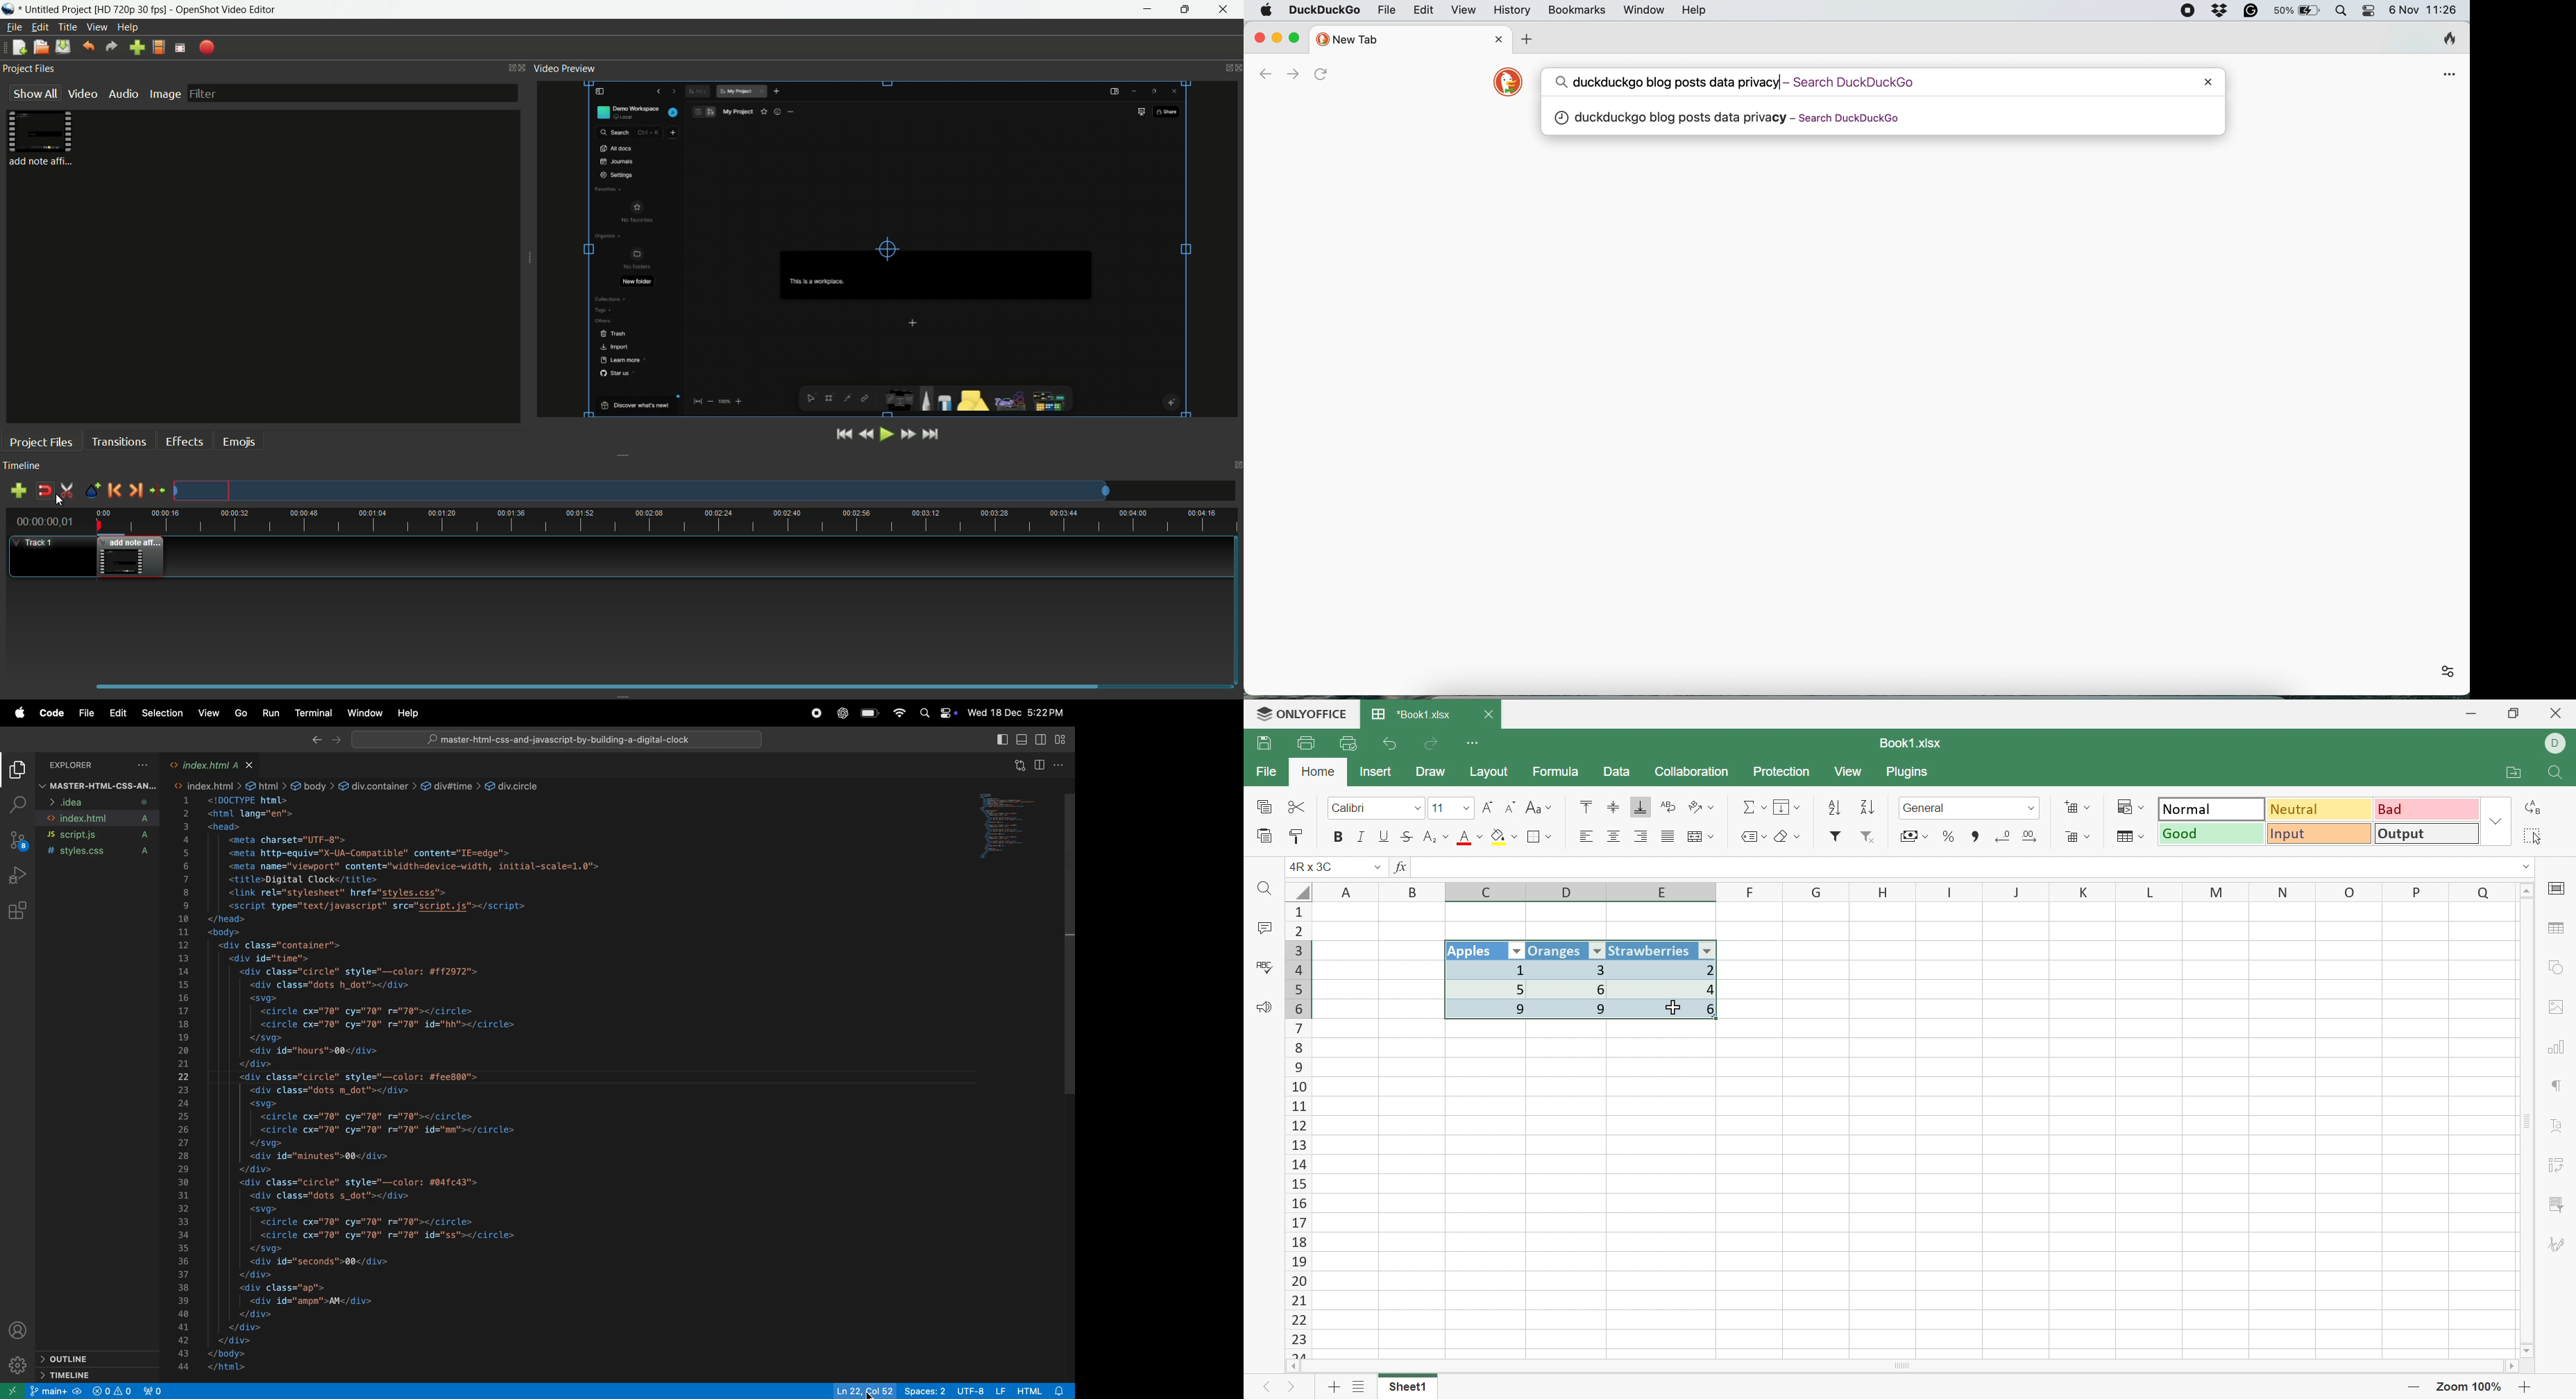  Describe the element at coordinates (1929, 808) in the screenshot. I see `General` at that location.